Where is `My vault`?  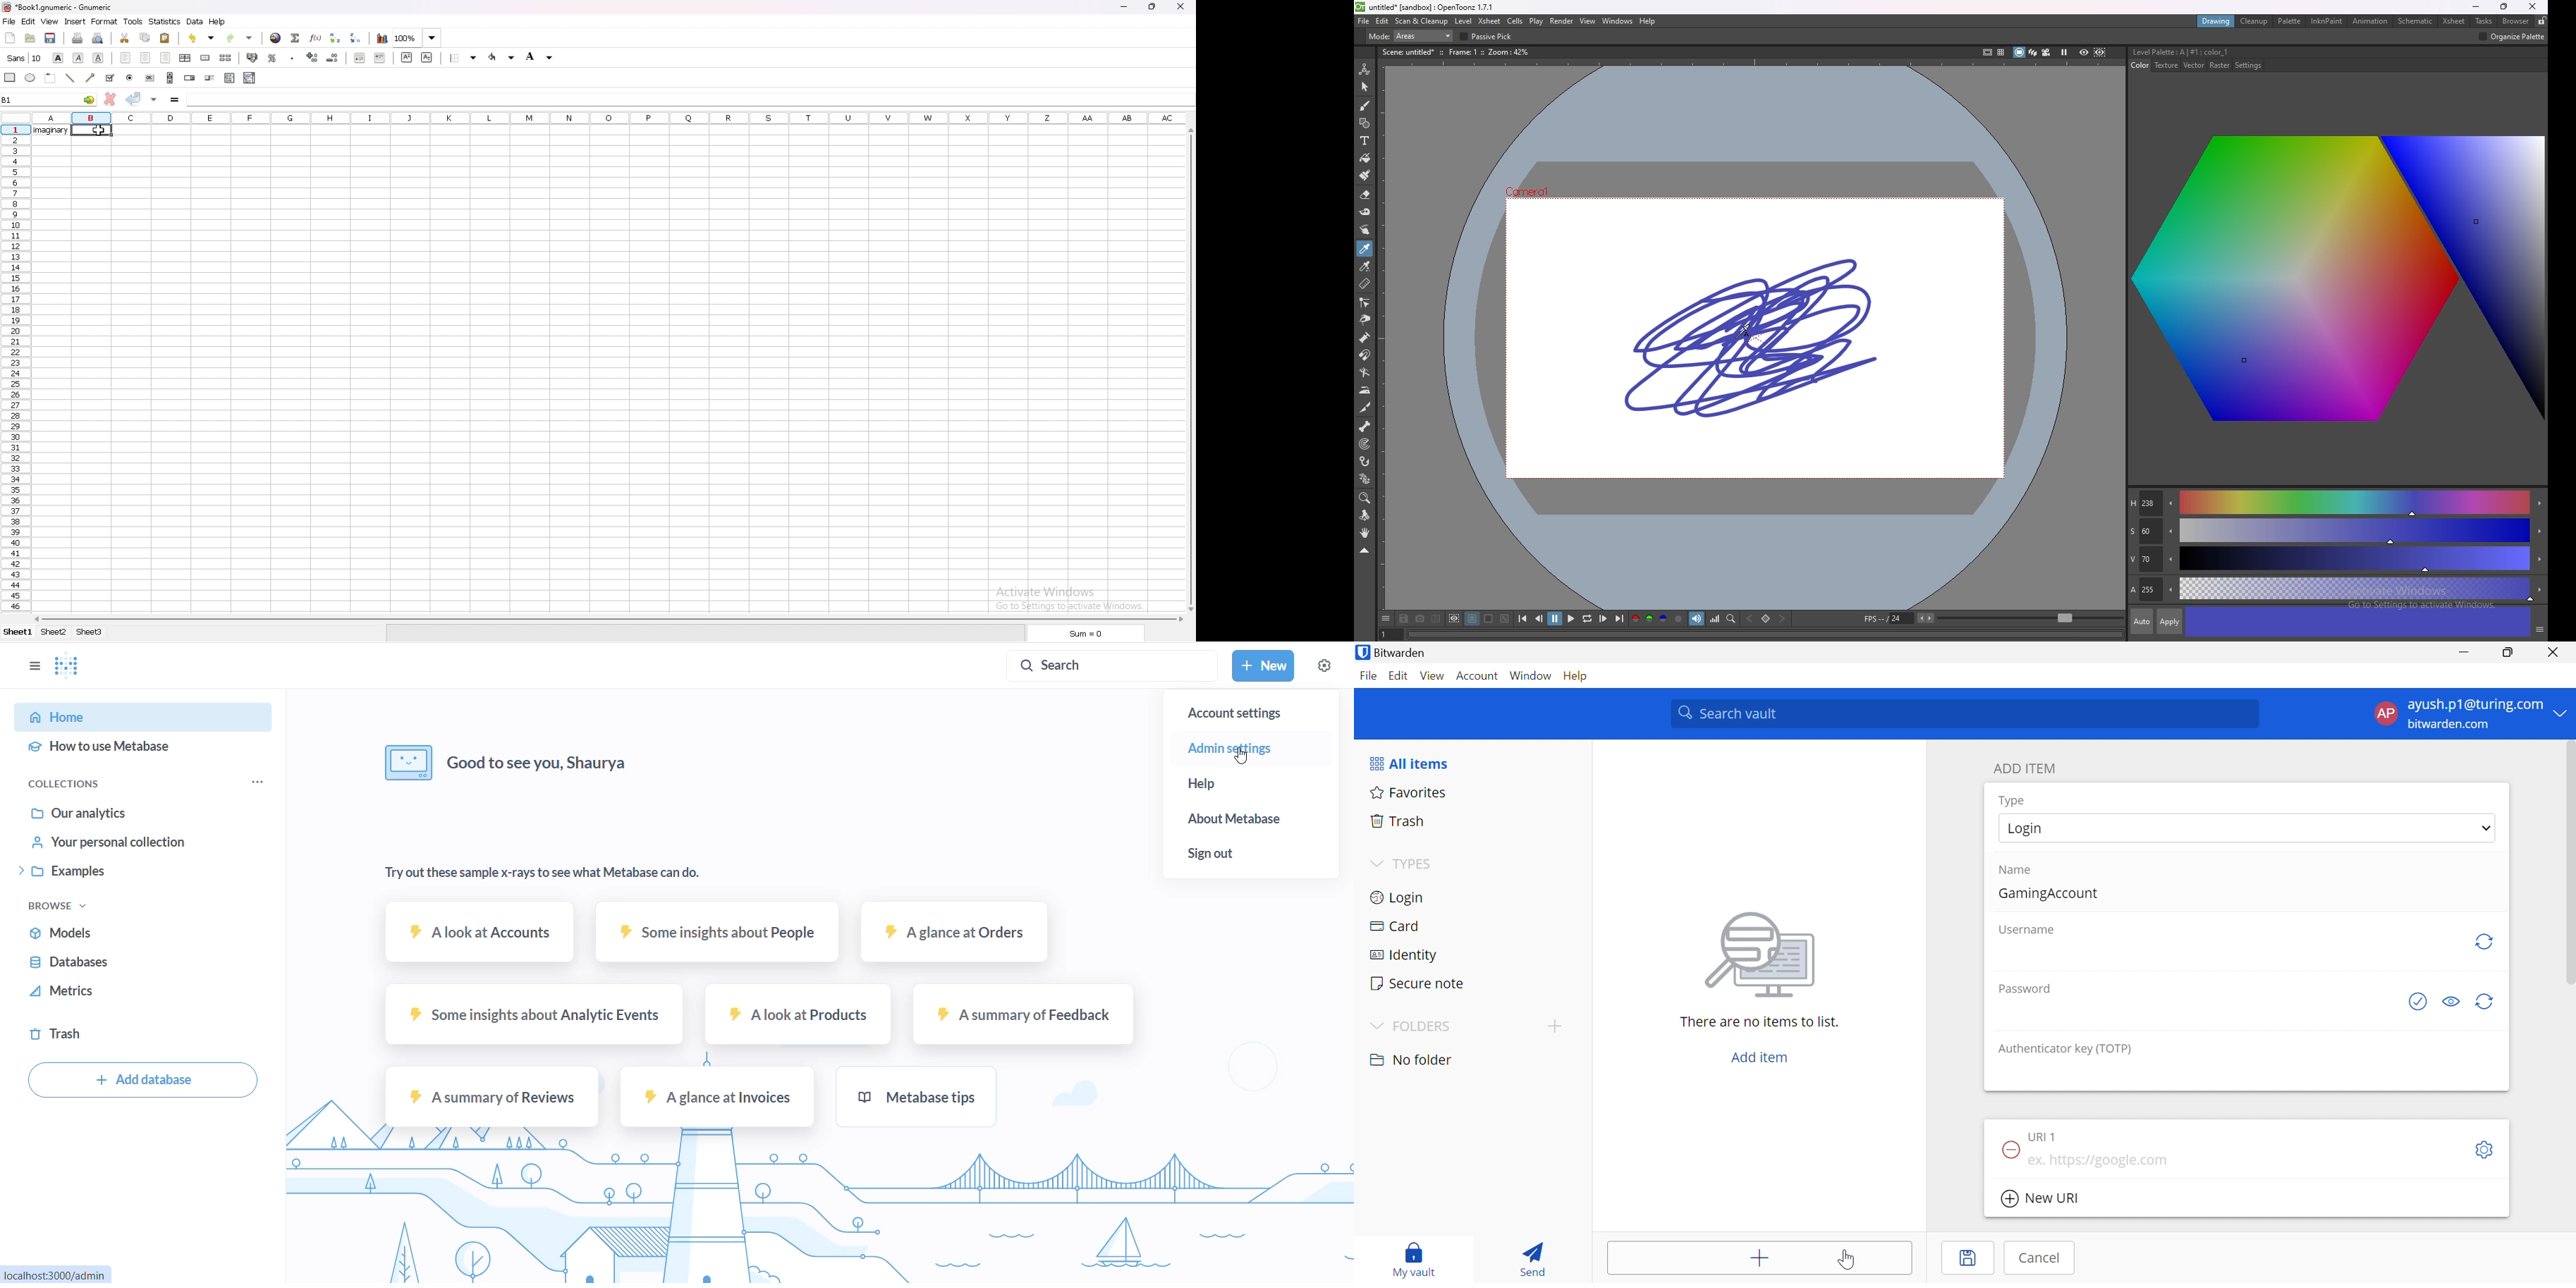 My vault is located at coordinates (1413, 1257).